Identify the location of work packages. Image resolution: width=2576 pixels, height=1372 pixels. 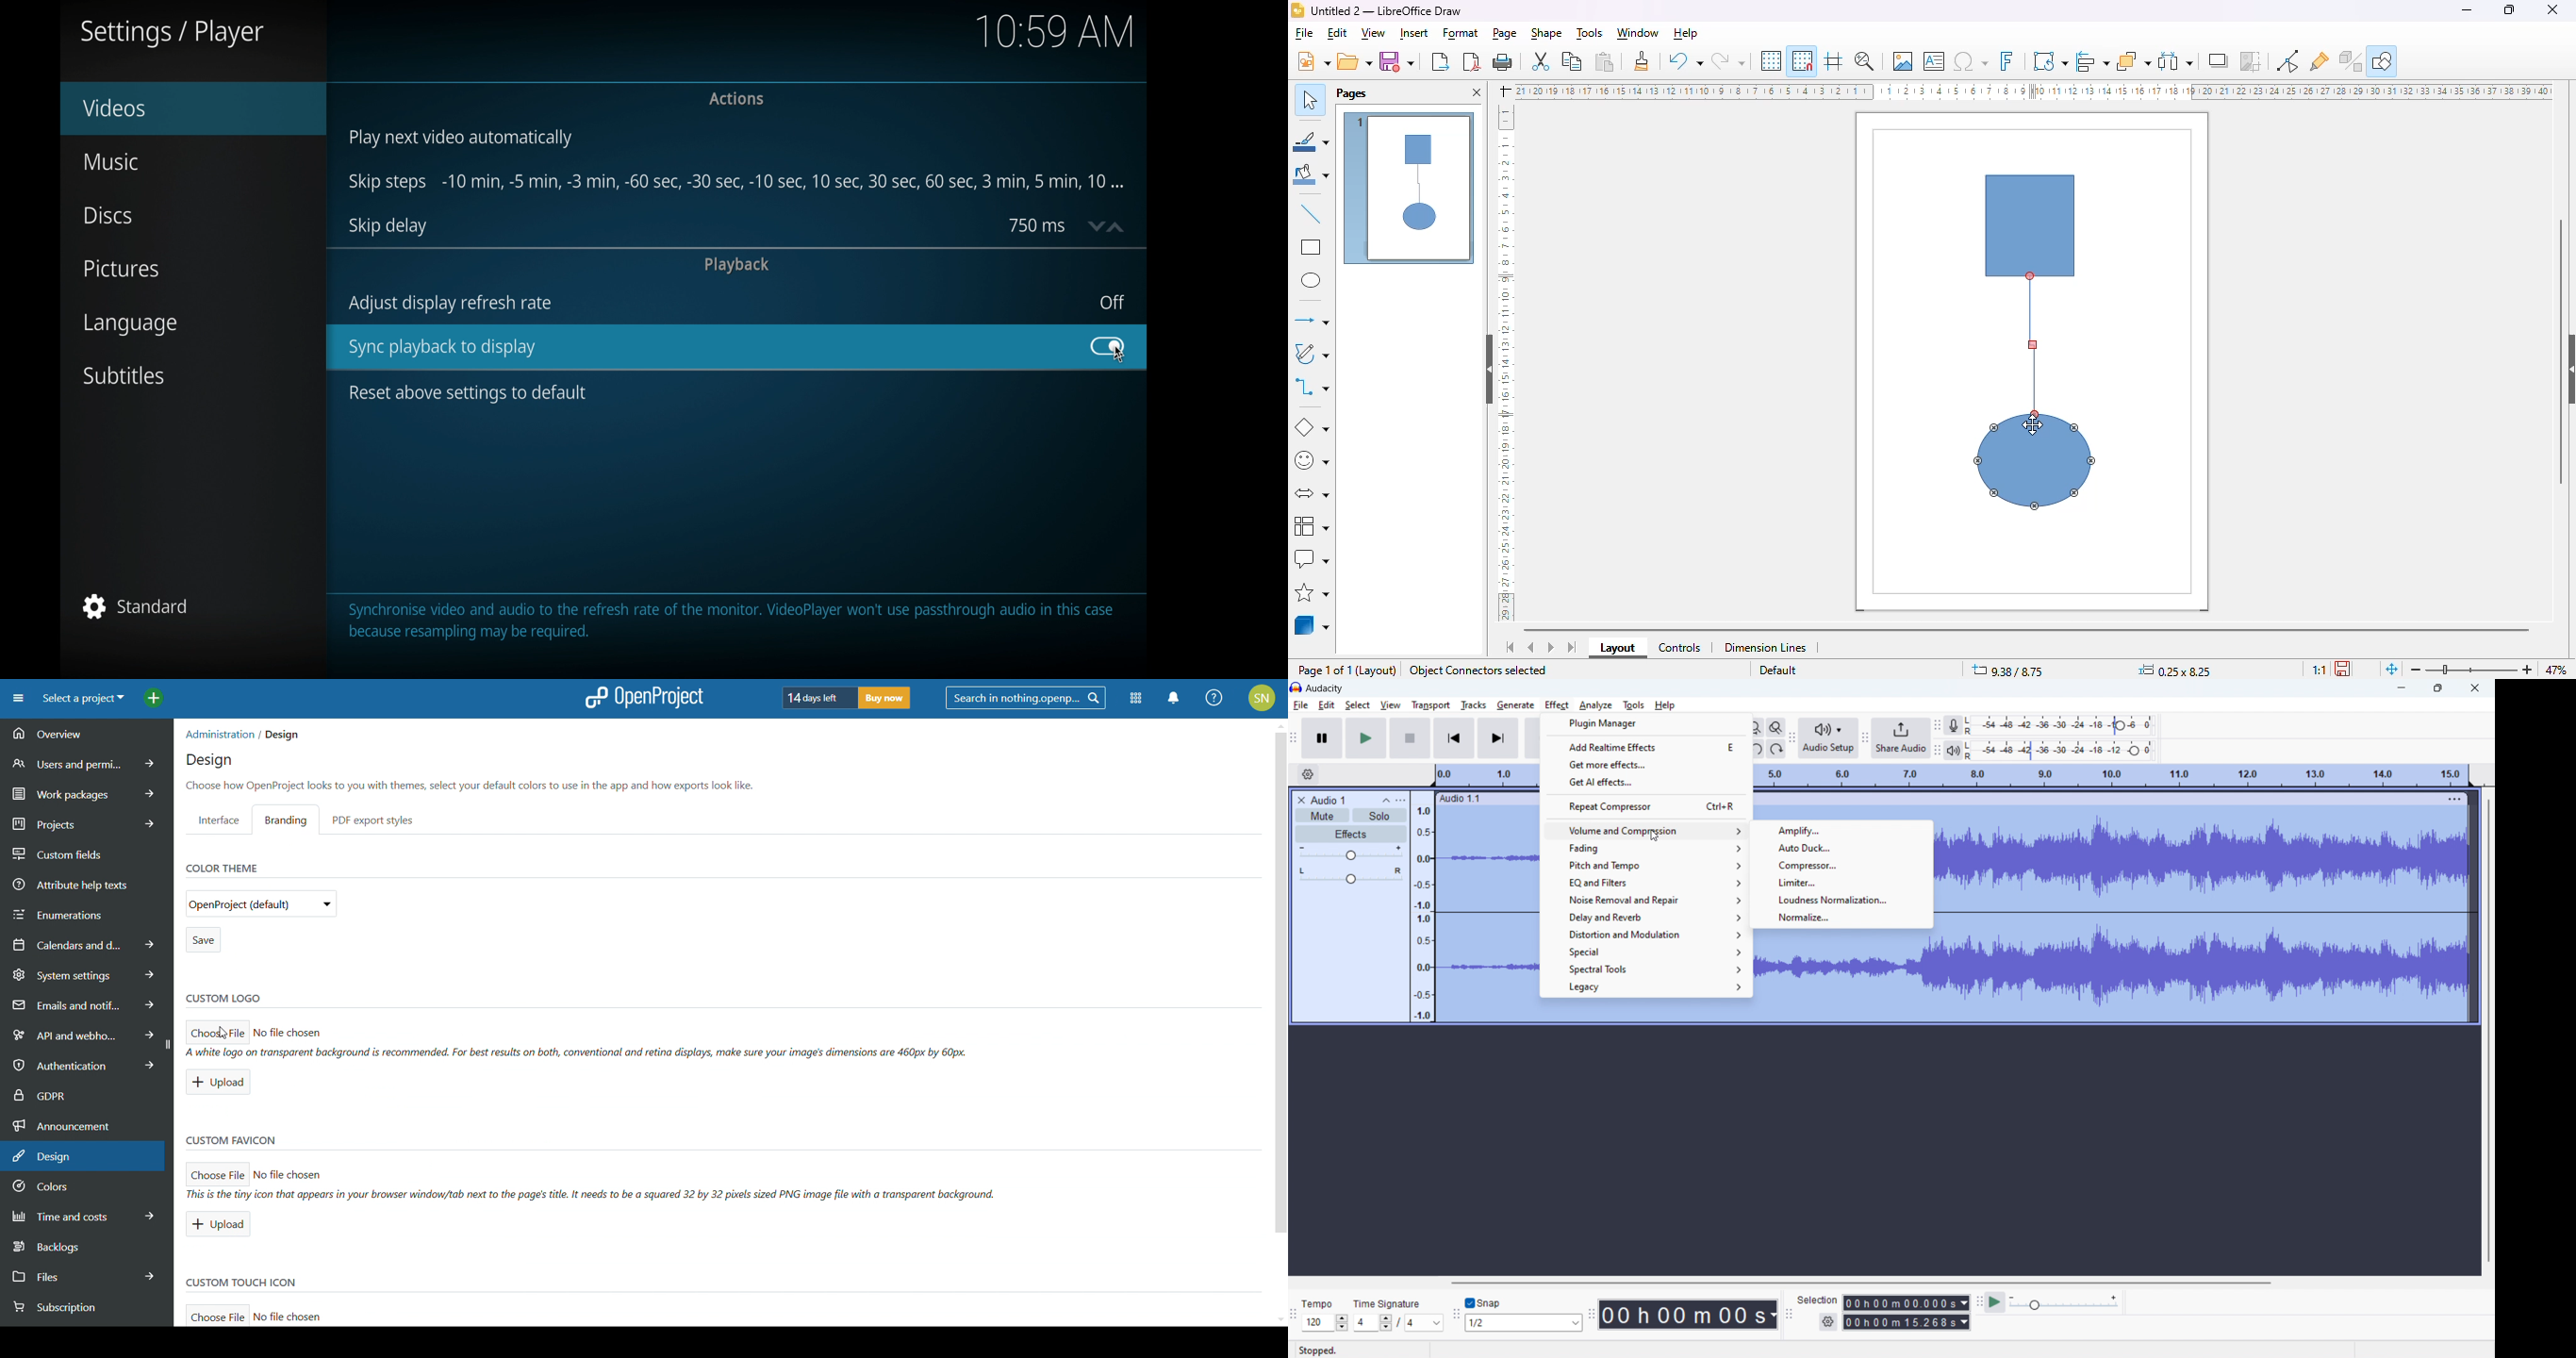
(87, 792).